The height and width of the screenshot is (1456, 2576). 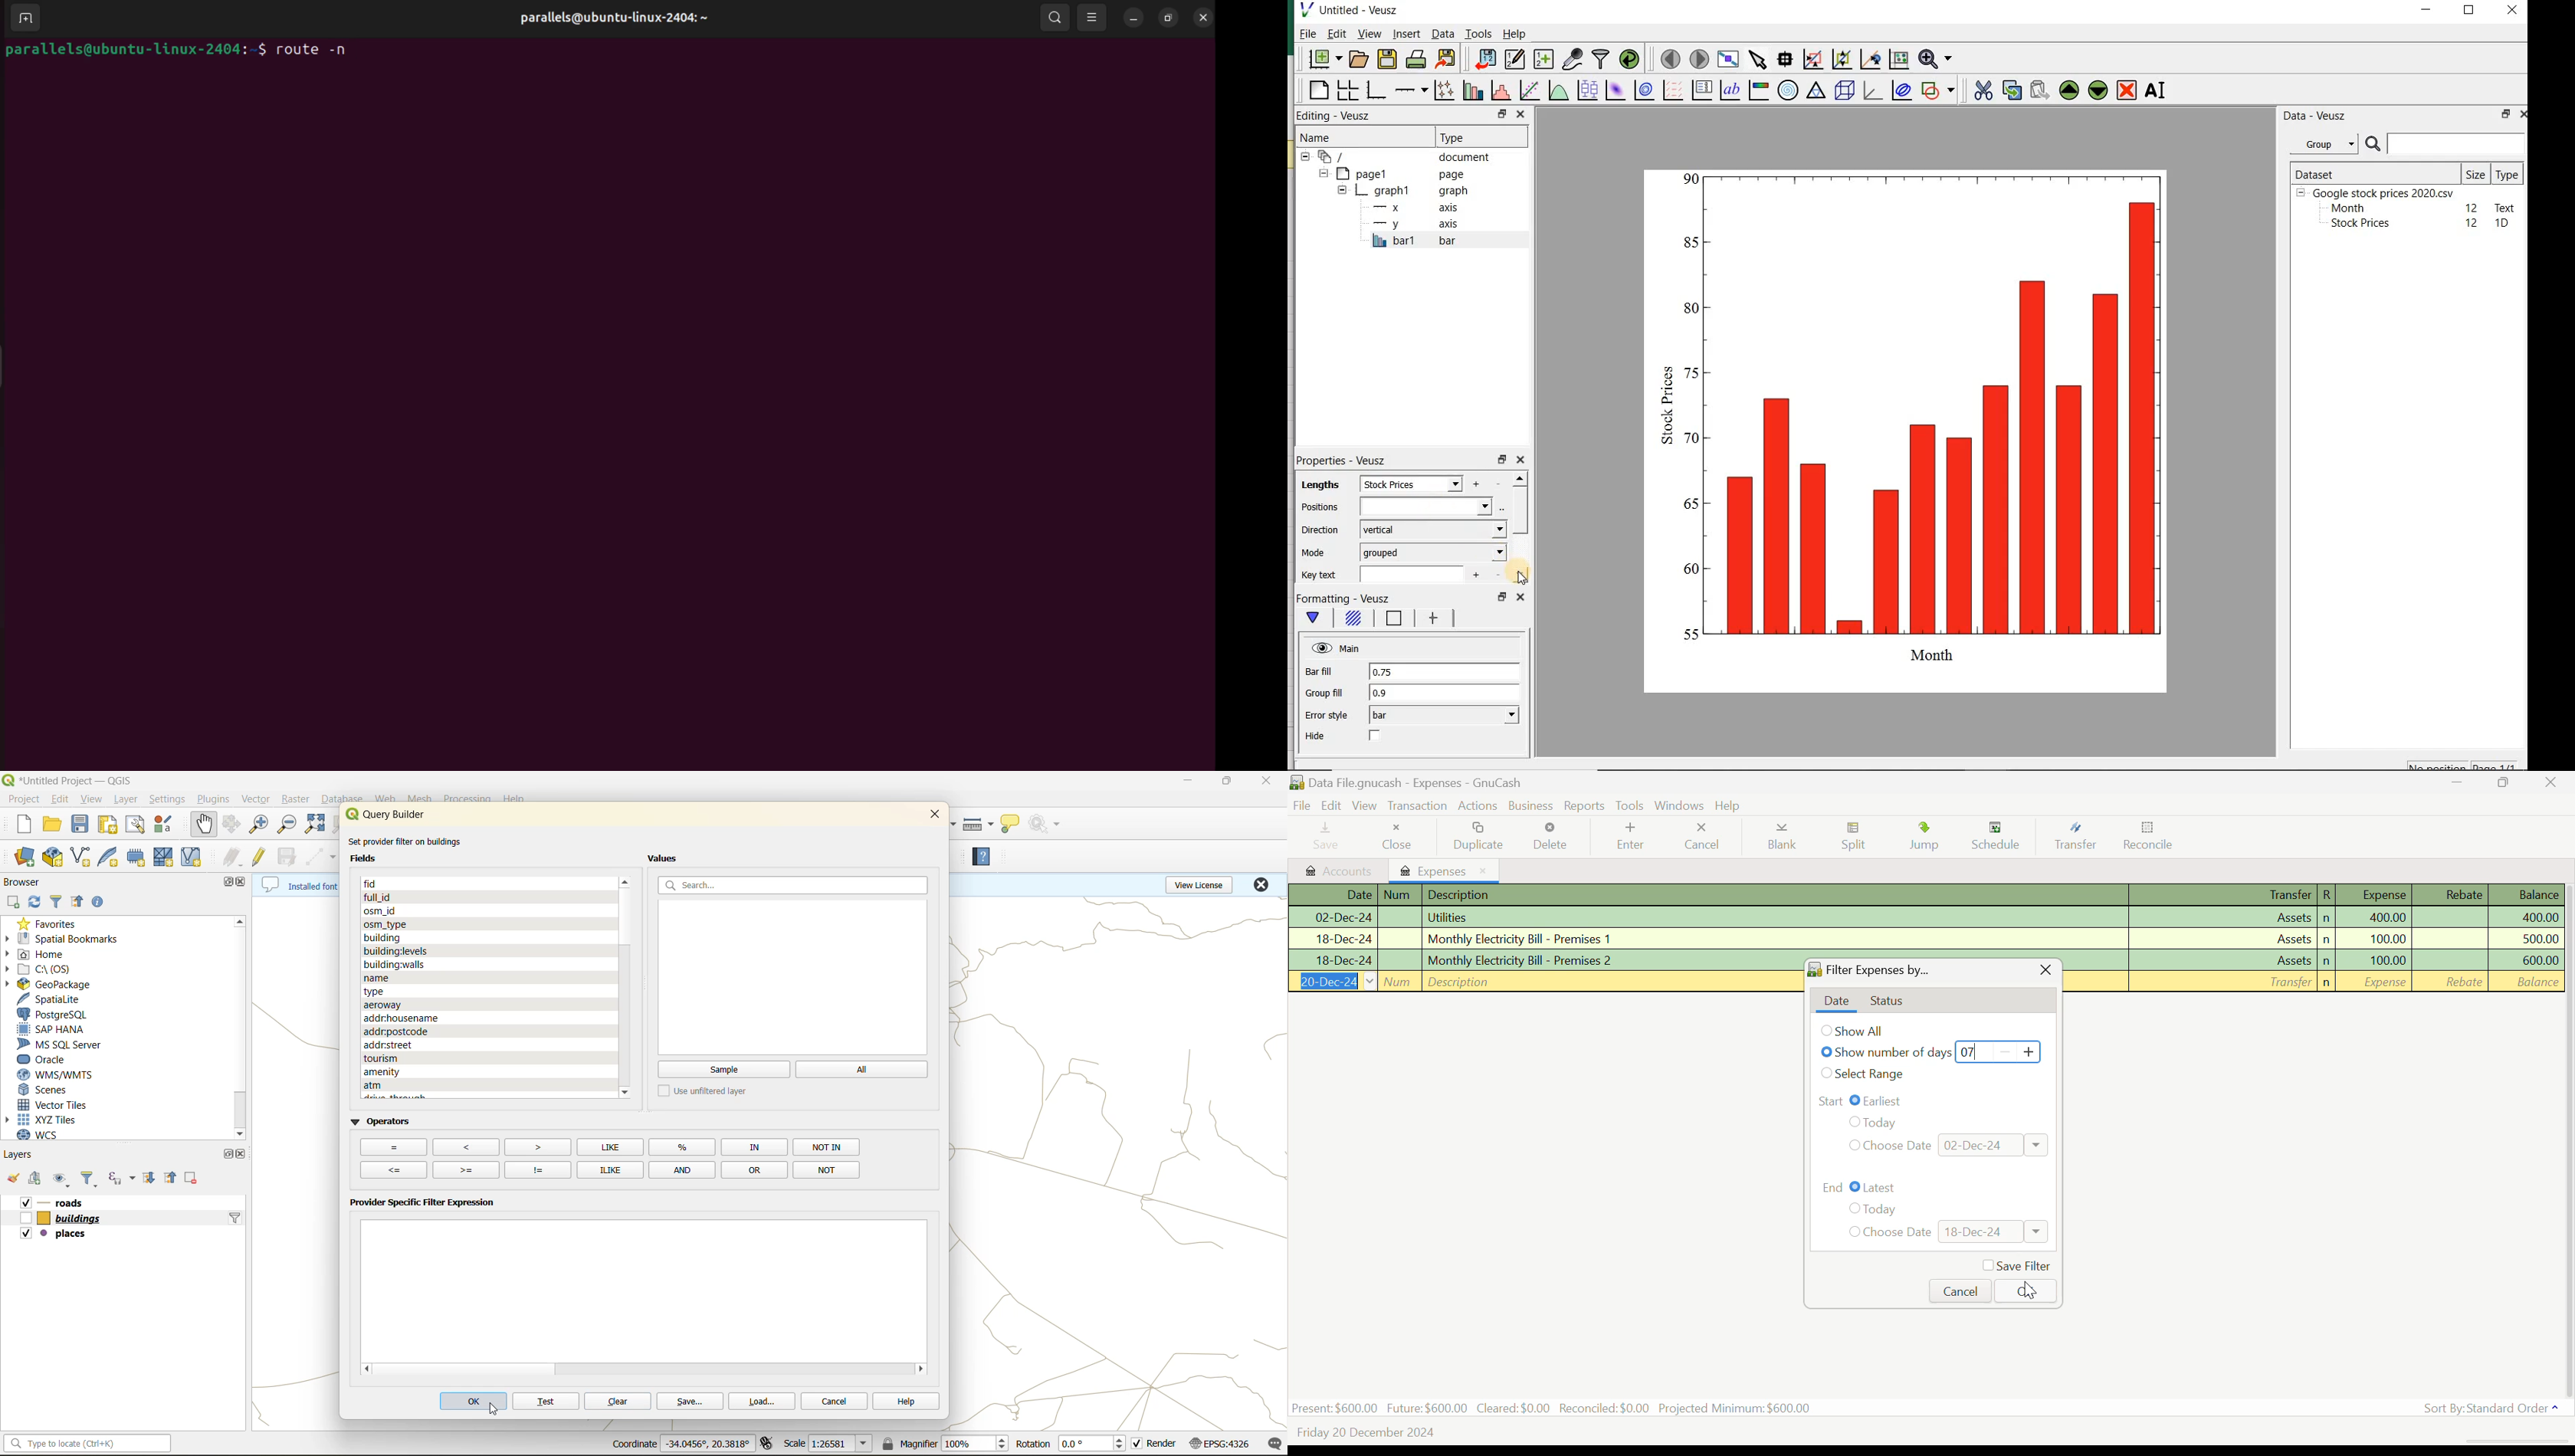 What do you see at coordinates (1427, 1408) in the screenshot?
I see `Future` at bounding box center [1427, 1408].